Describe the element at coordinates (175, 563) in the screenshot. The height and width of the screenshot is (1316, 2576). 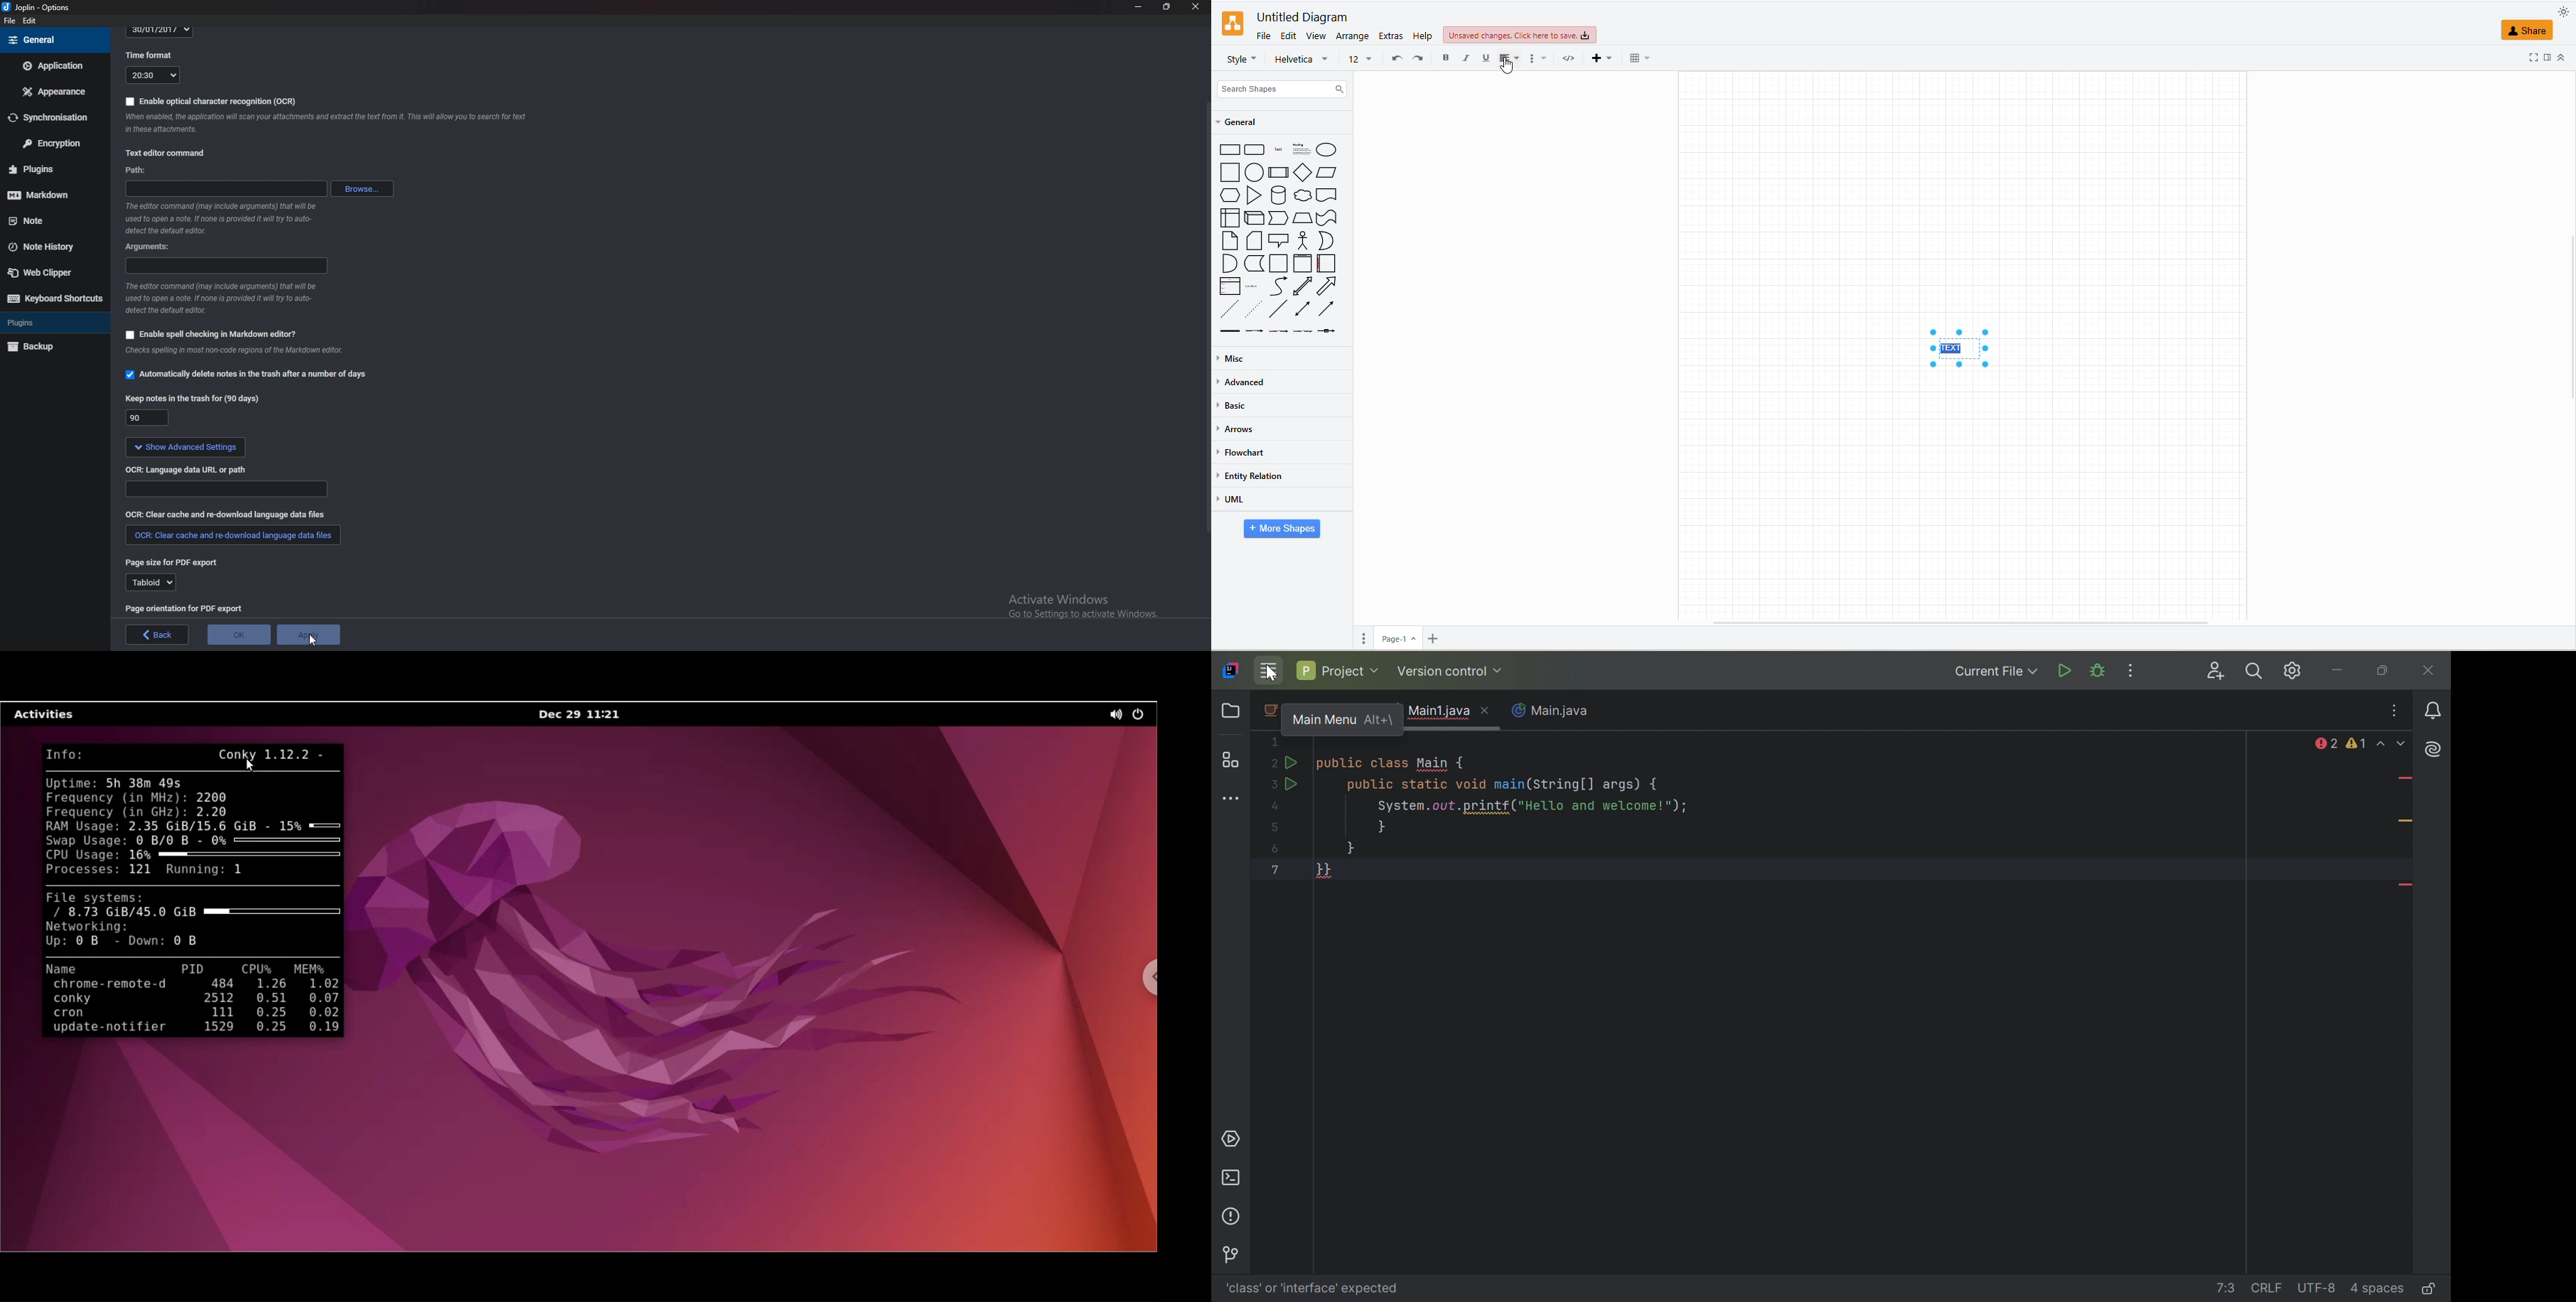
I see `page size for pdf export` at that location.